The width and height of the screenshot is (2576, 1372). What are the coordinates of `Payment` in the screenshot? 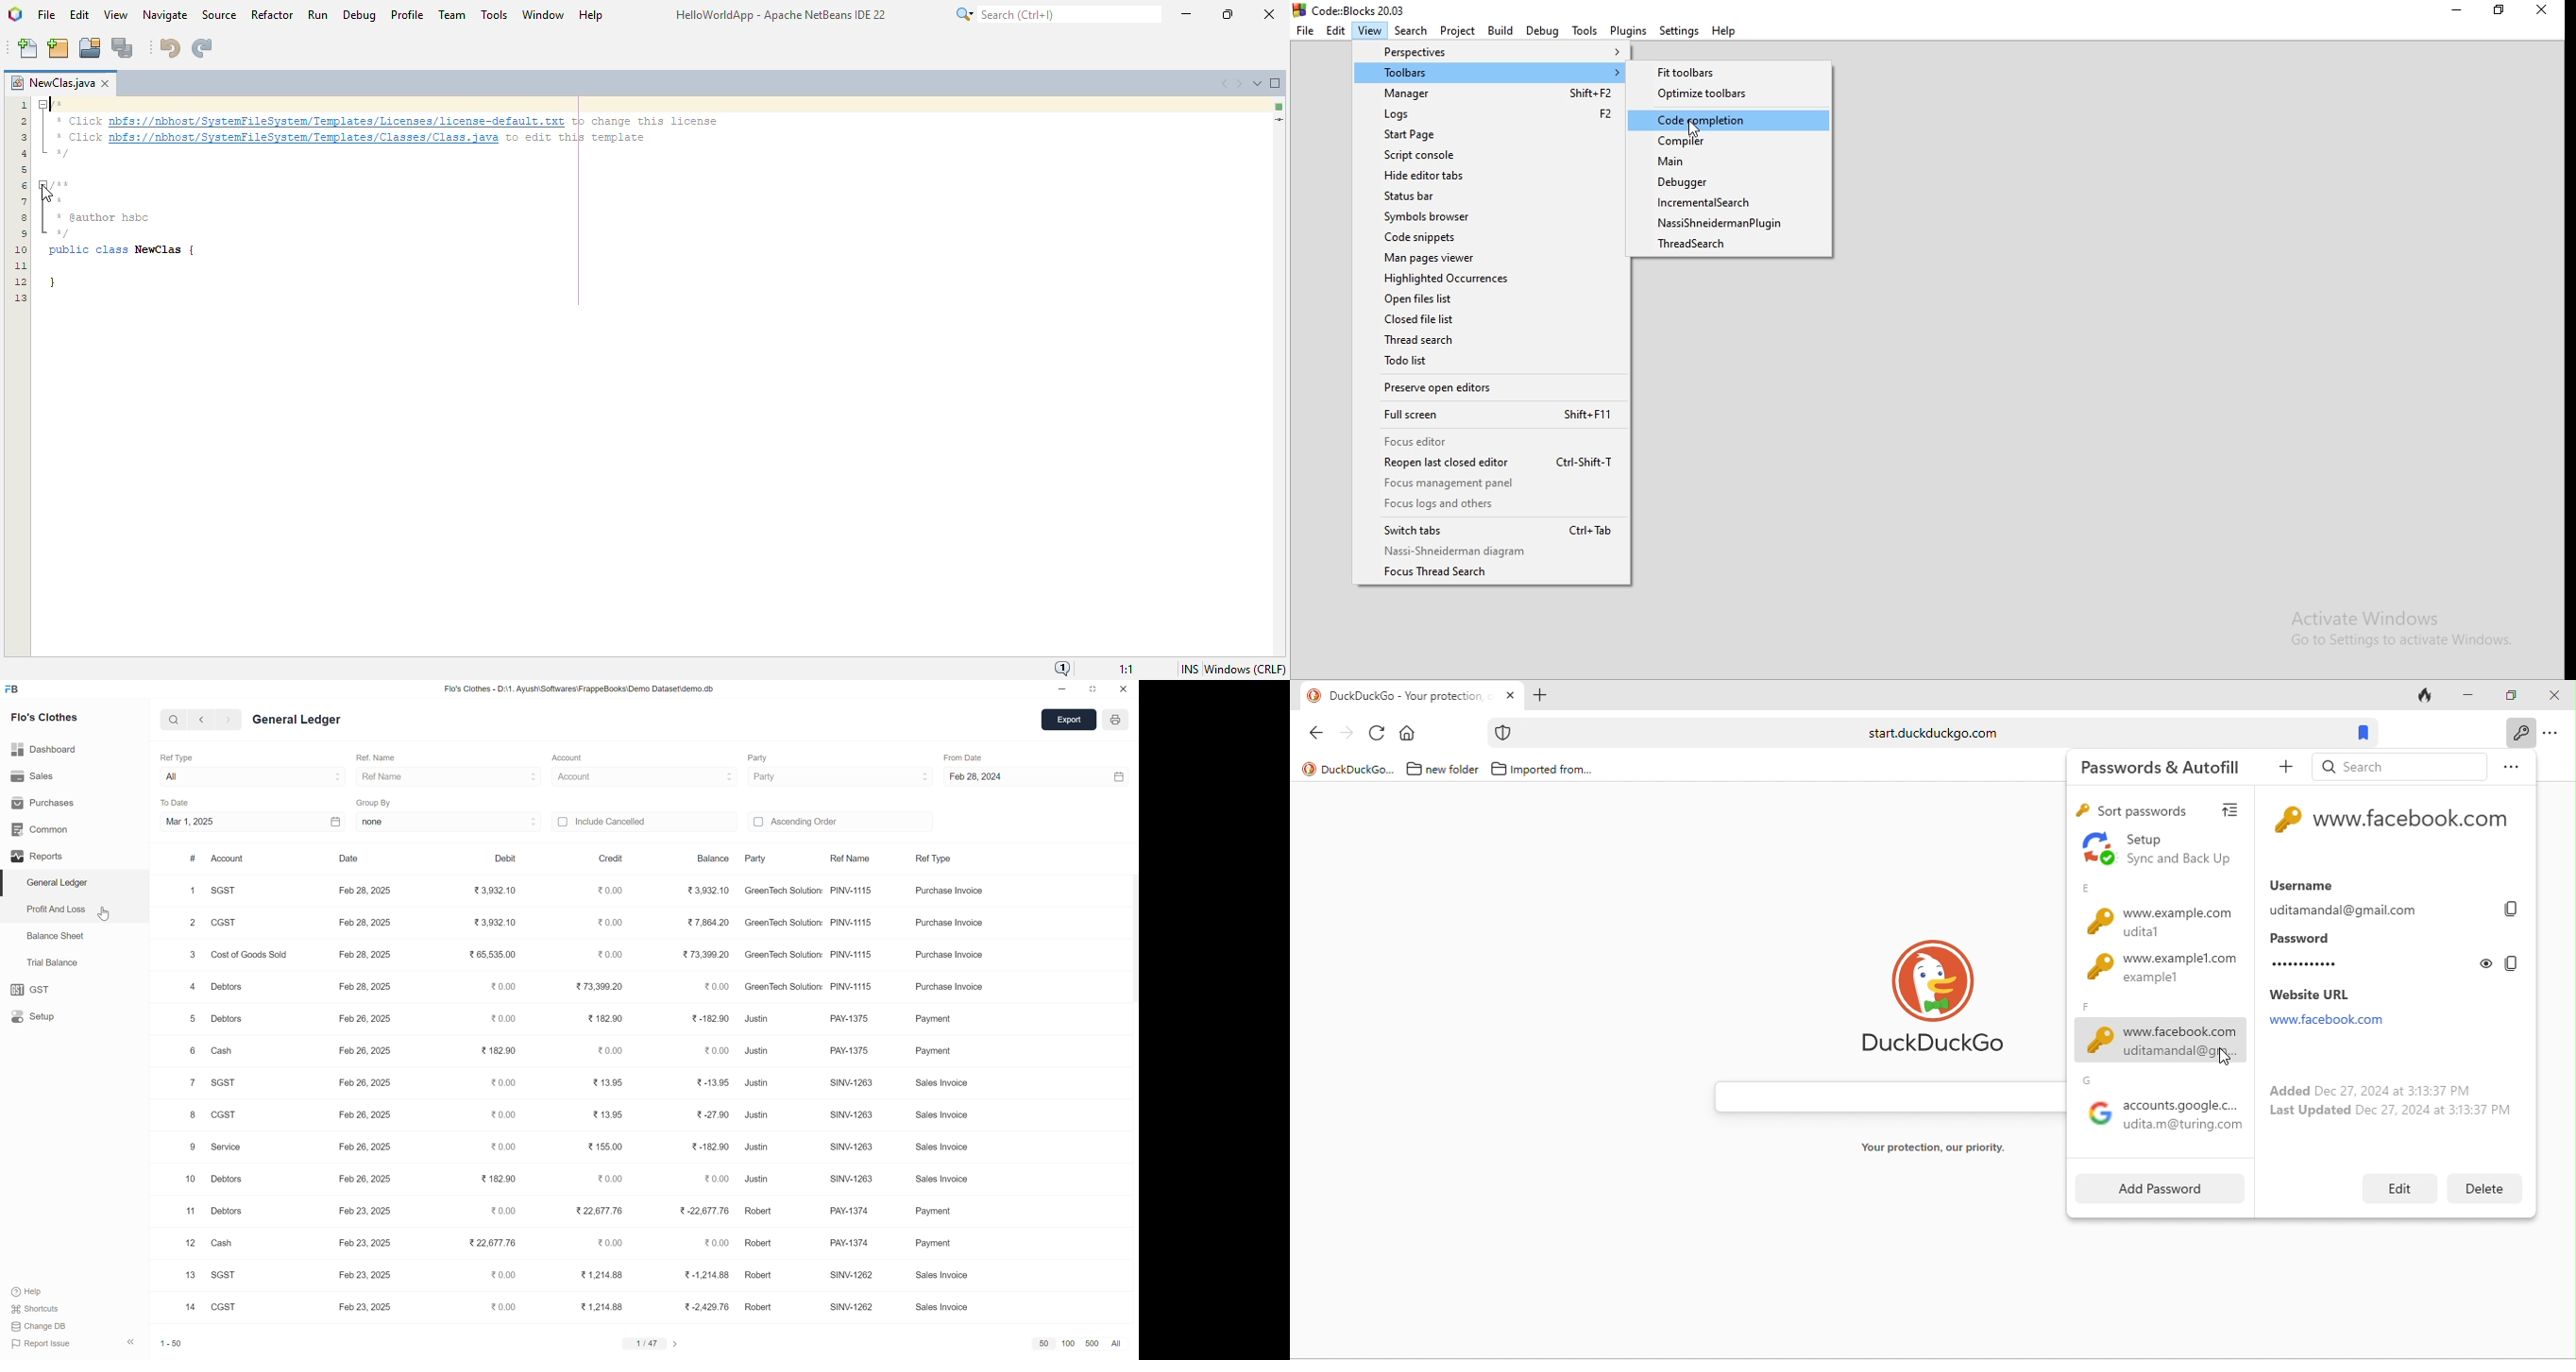 It's located at (939, 1021).